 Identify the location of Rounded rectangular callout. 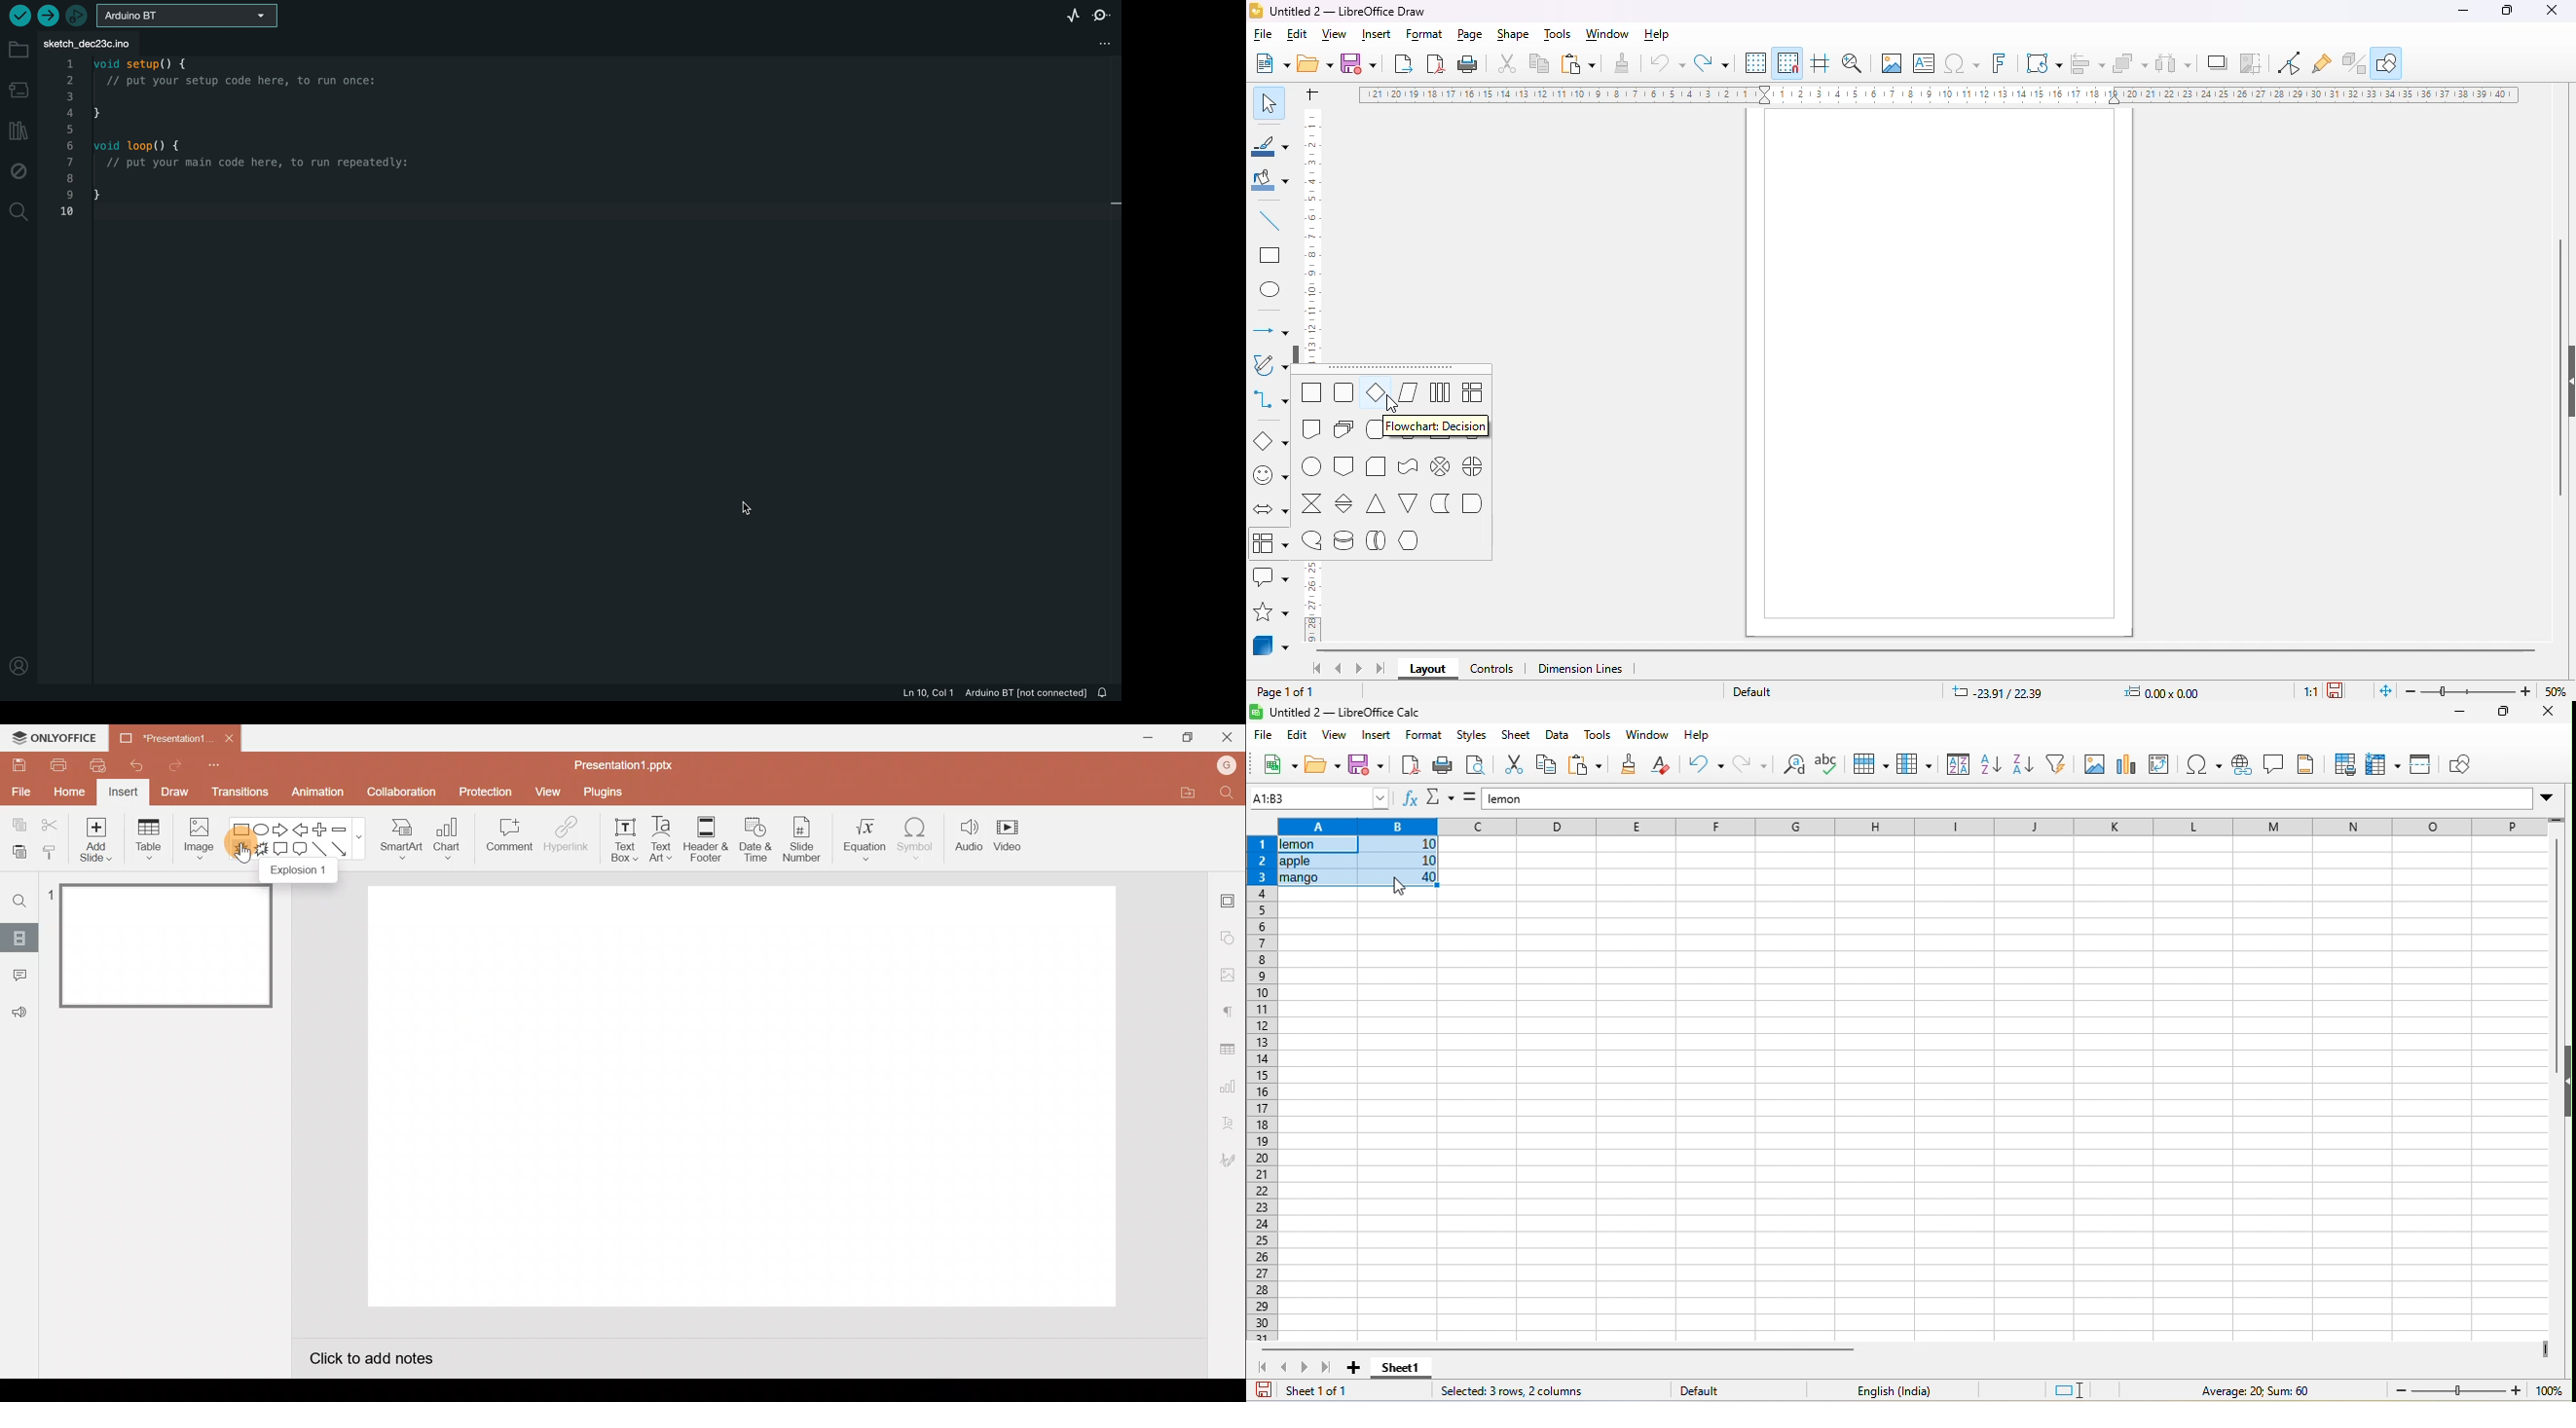
(300, 850).